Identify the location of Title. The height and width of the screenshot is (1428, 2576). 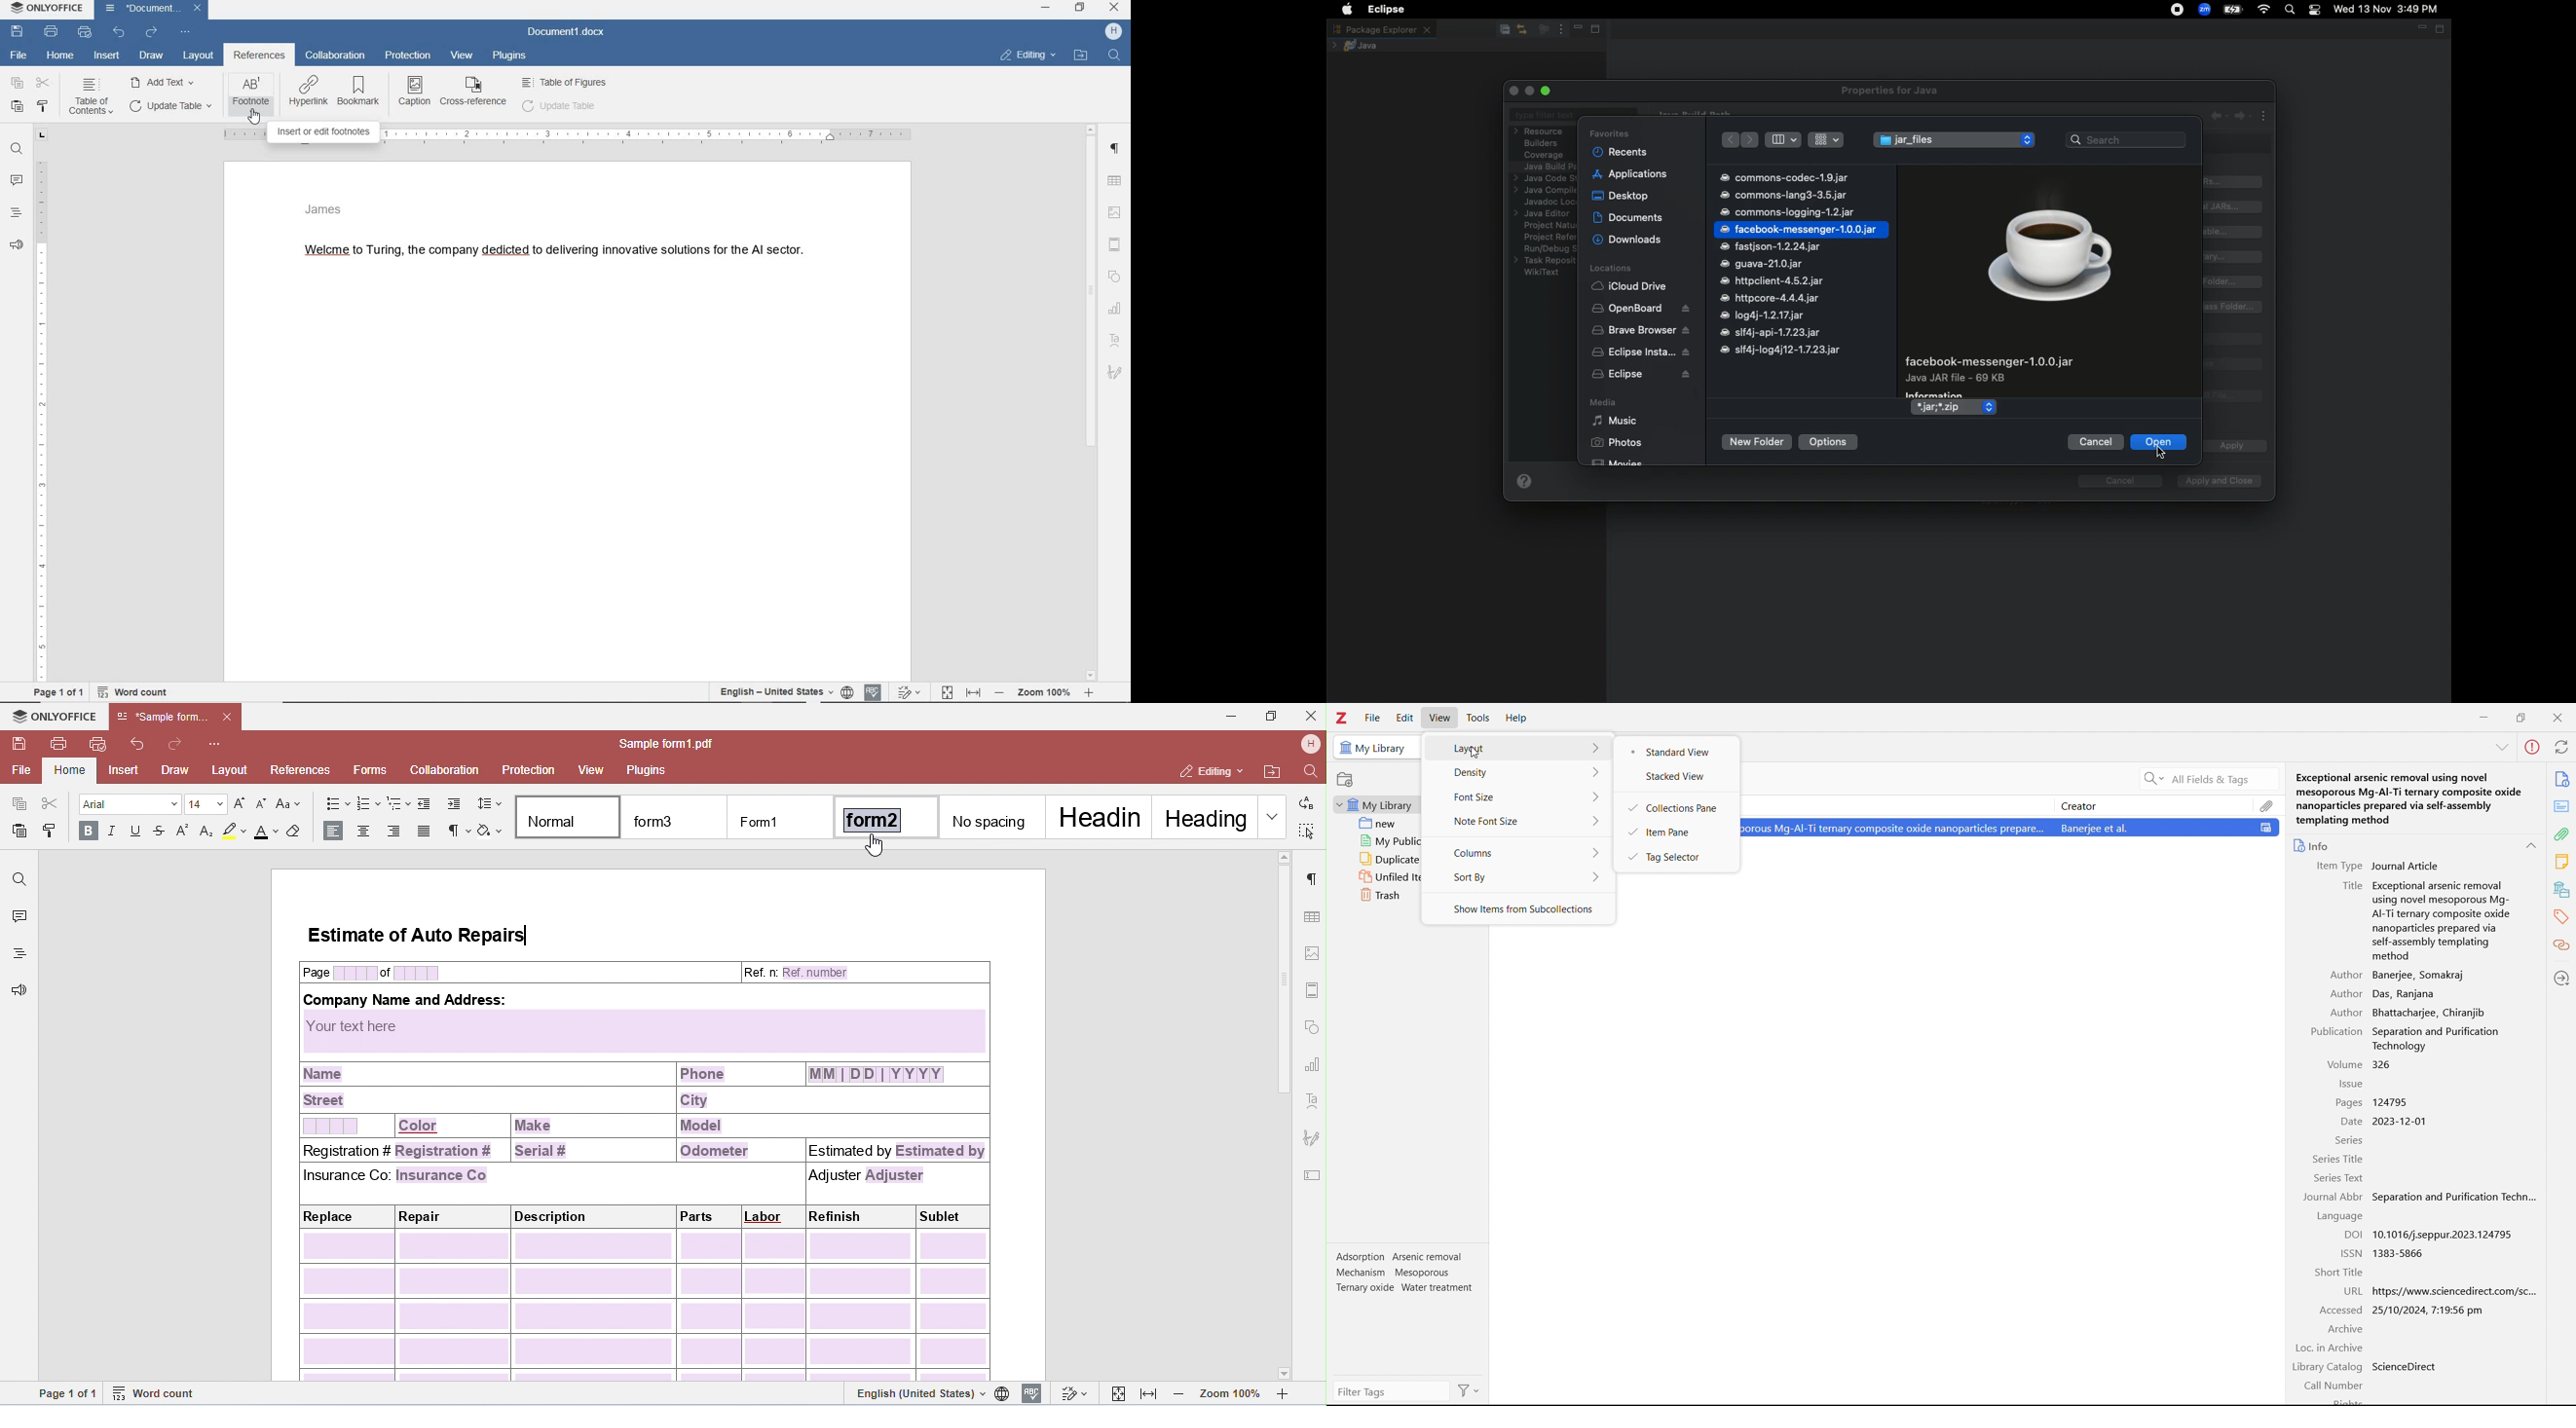
(2352, 887).